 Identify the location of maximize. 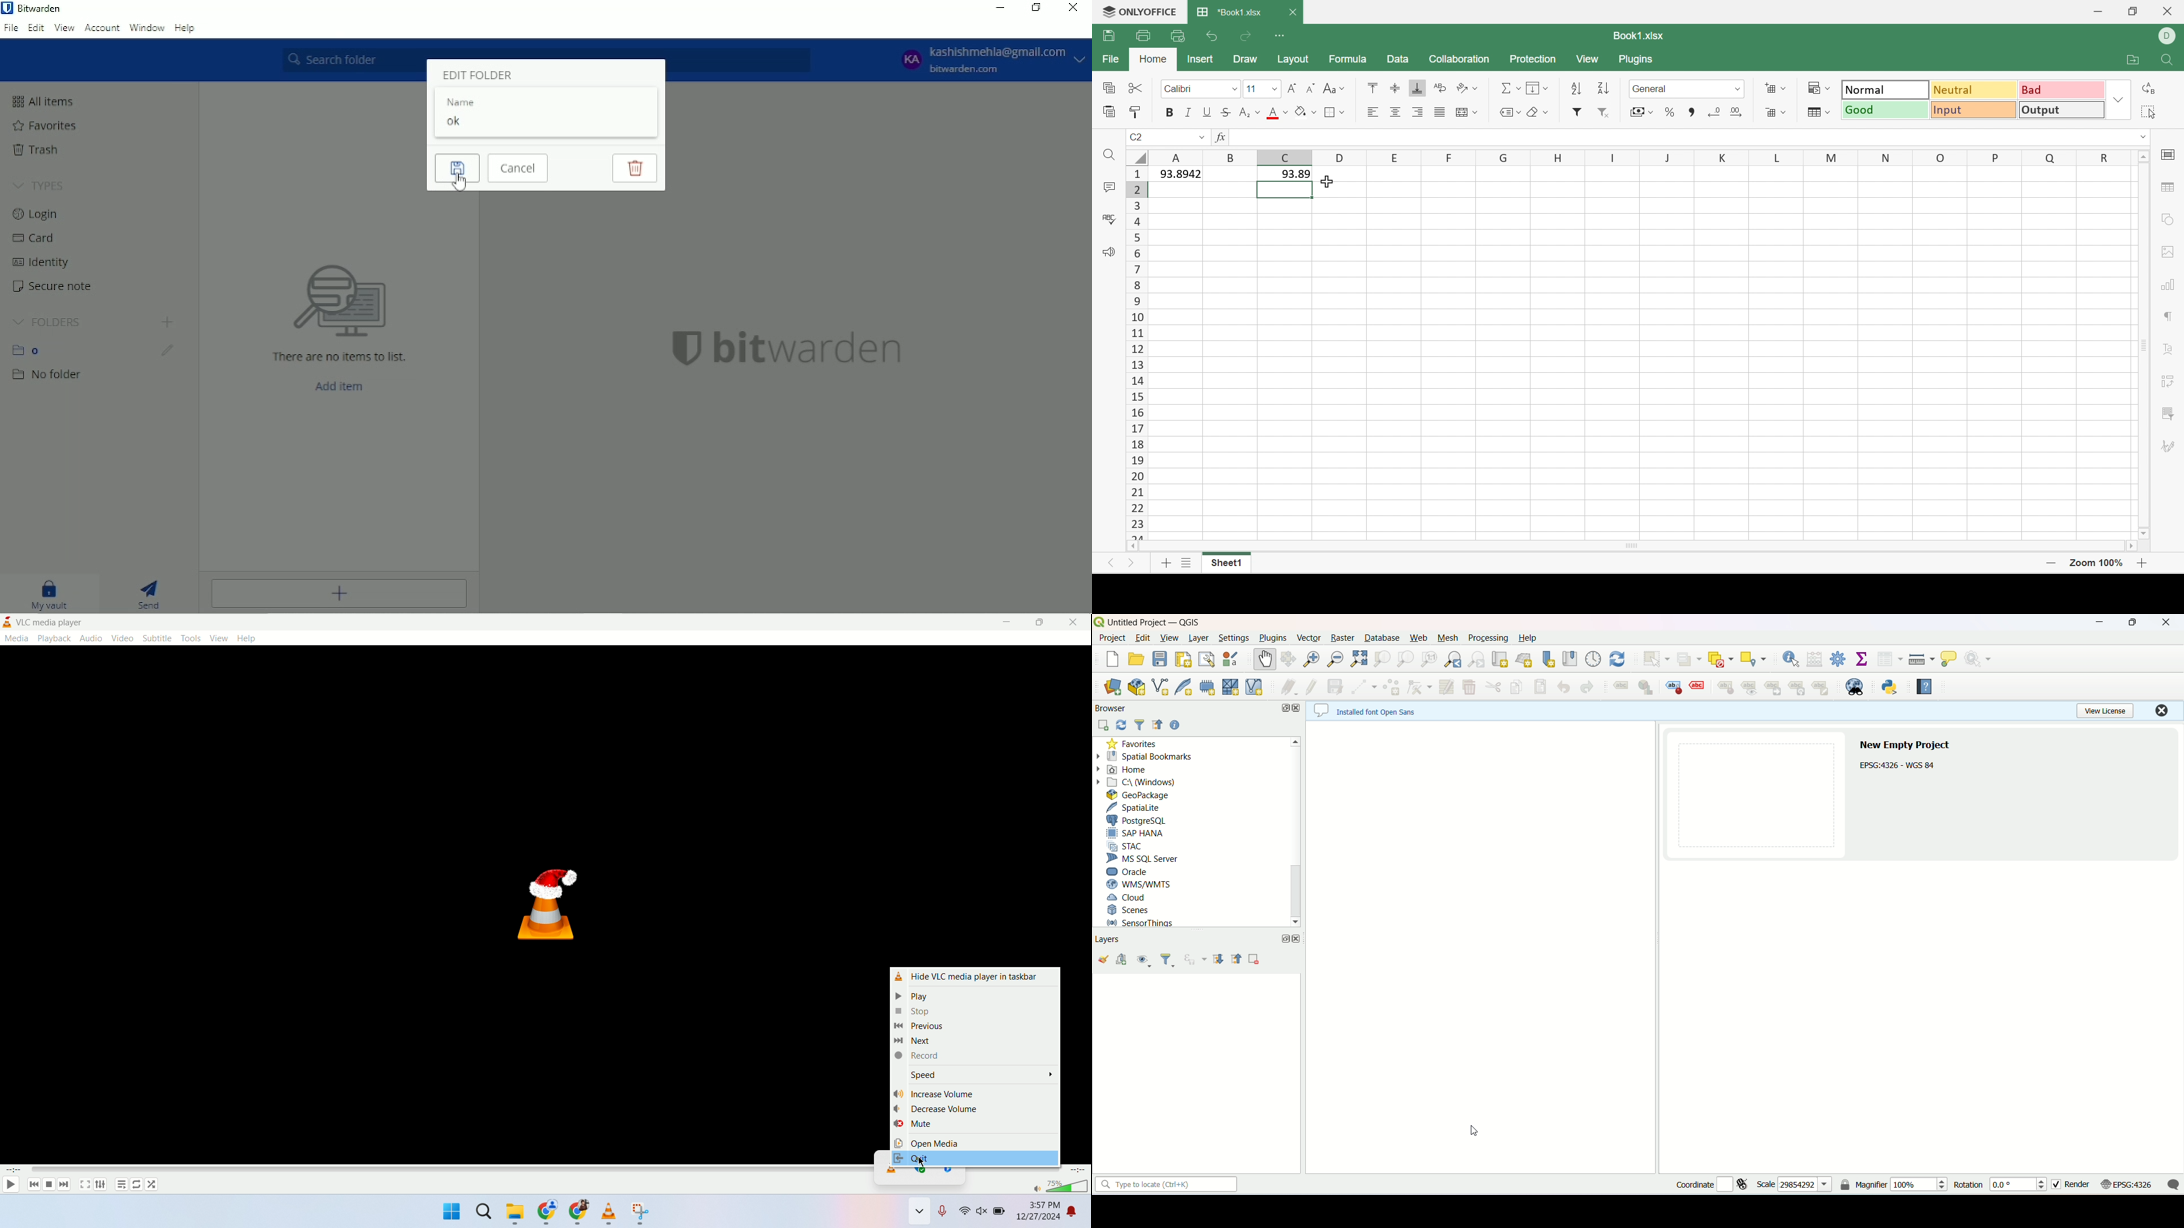
(2135, 624).